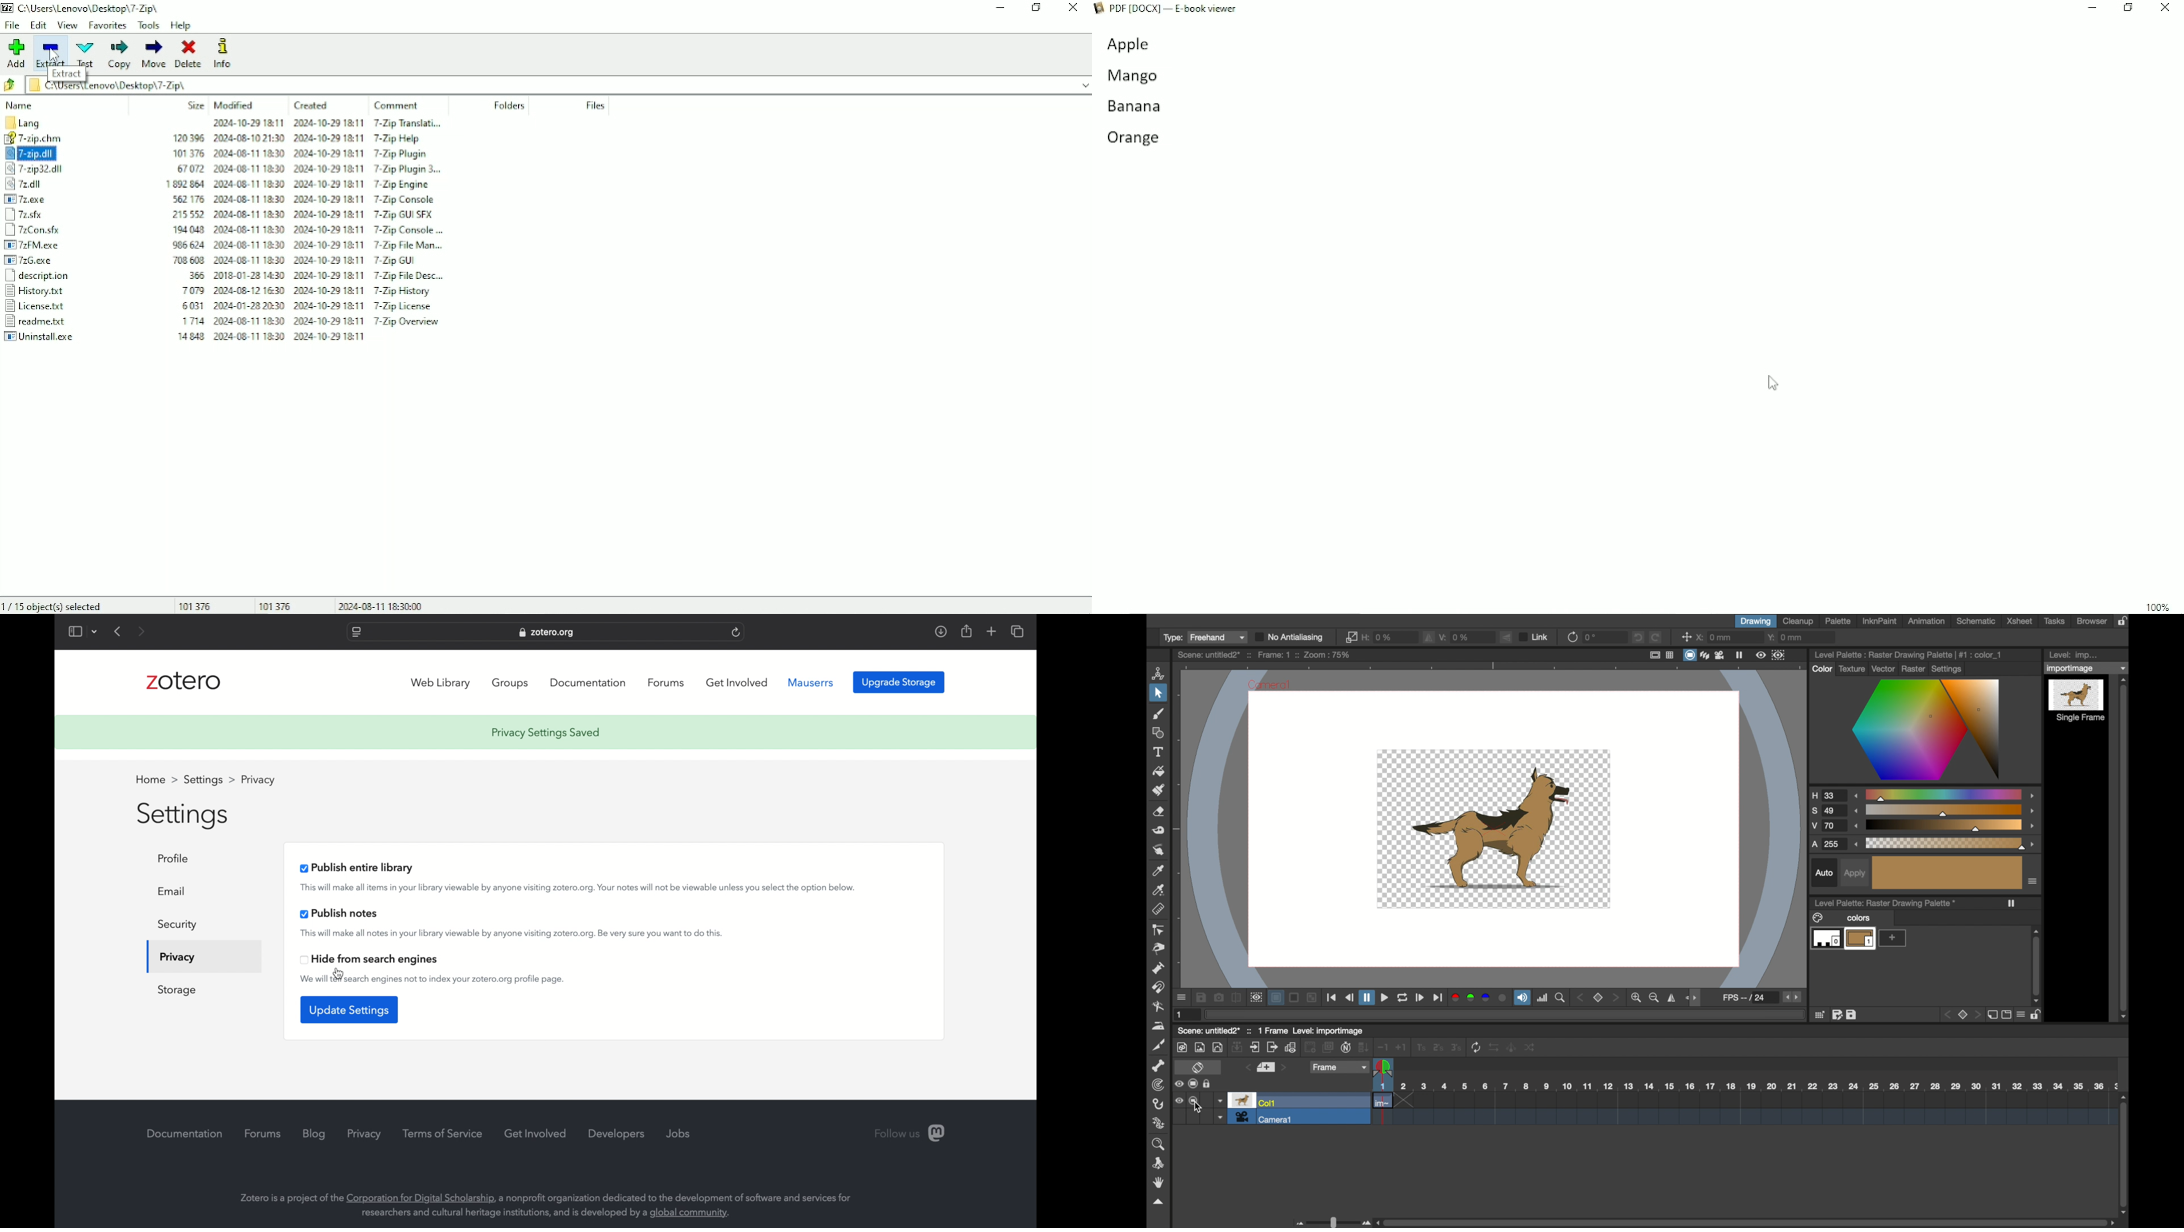 The image size is (2184, 1232). I want to click on email, so click(173, 890).